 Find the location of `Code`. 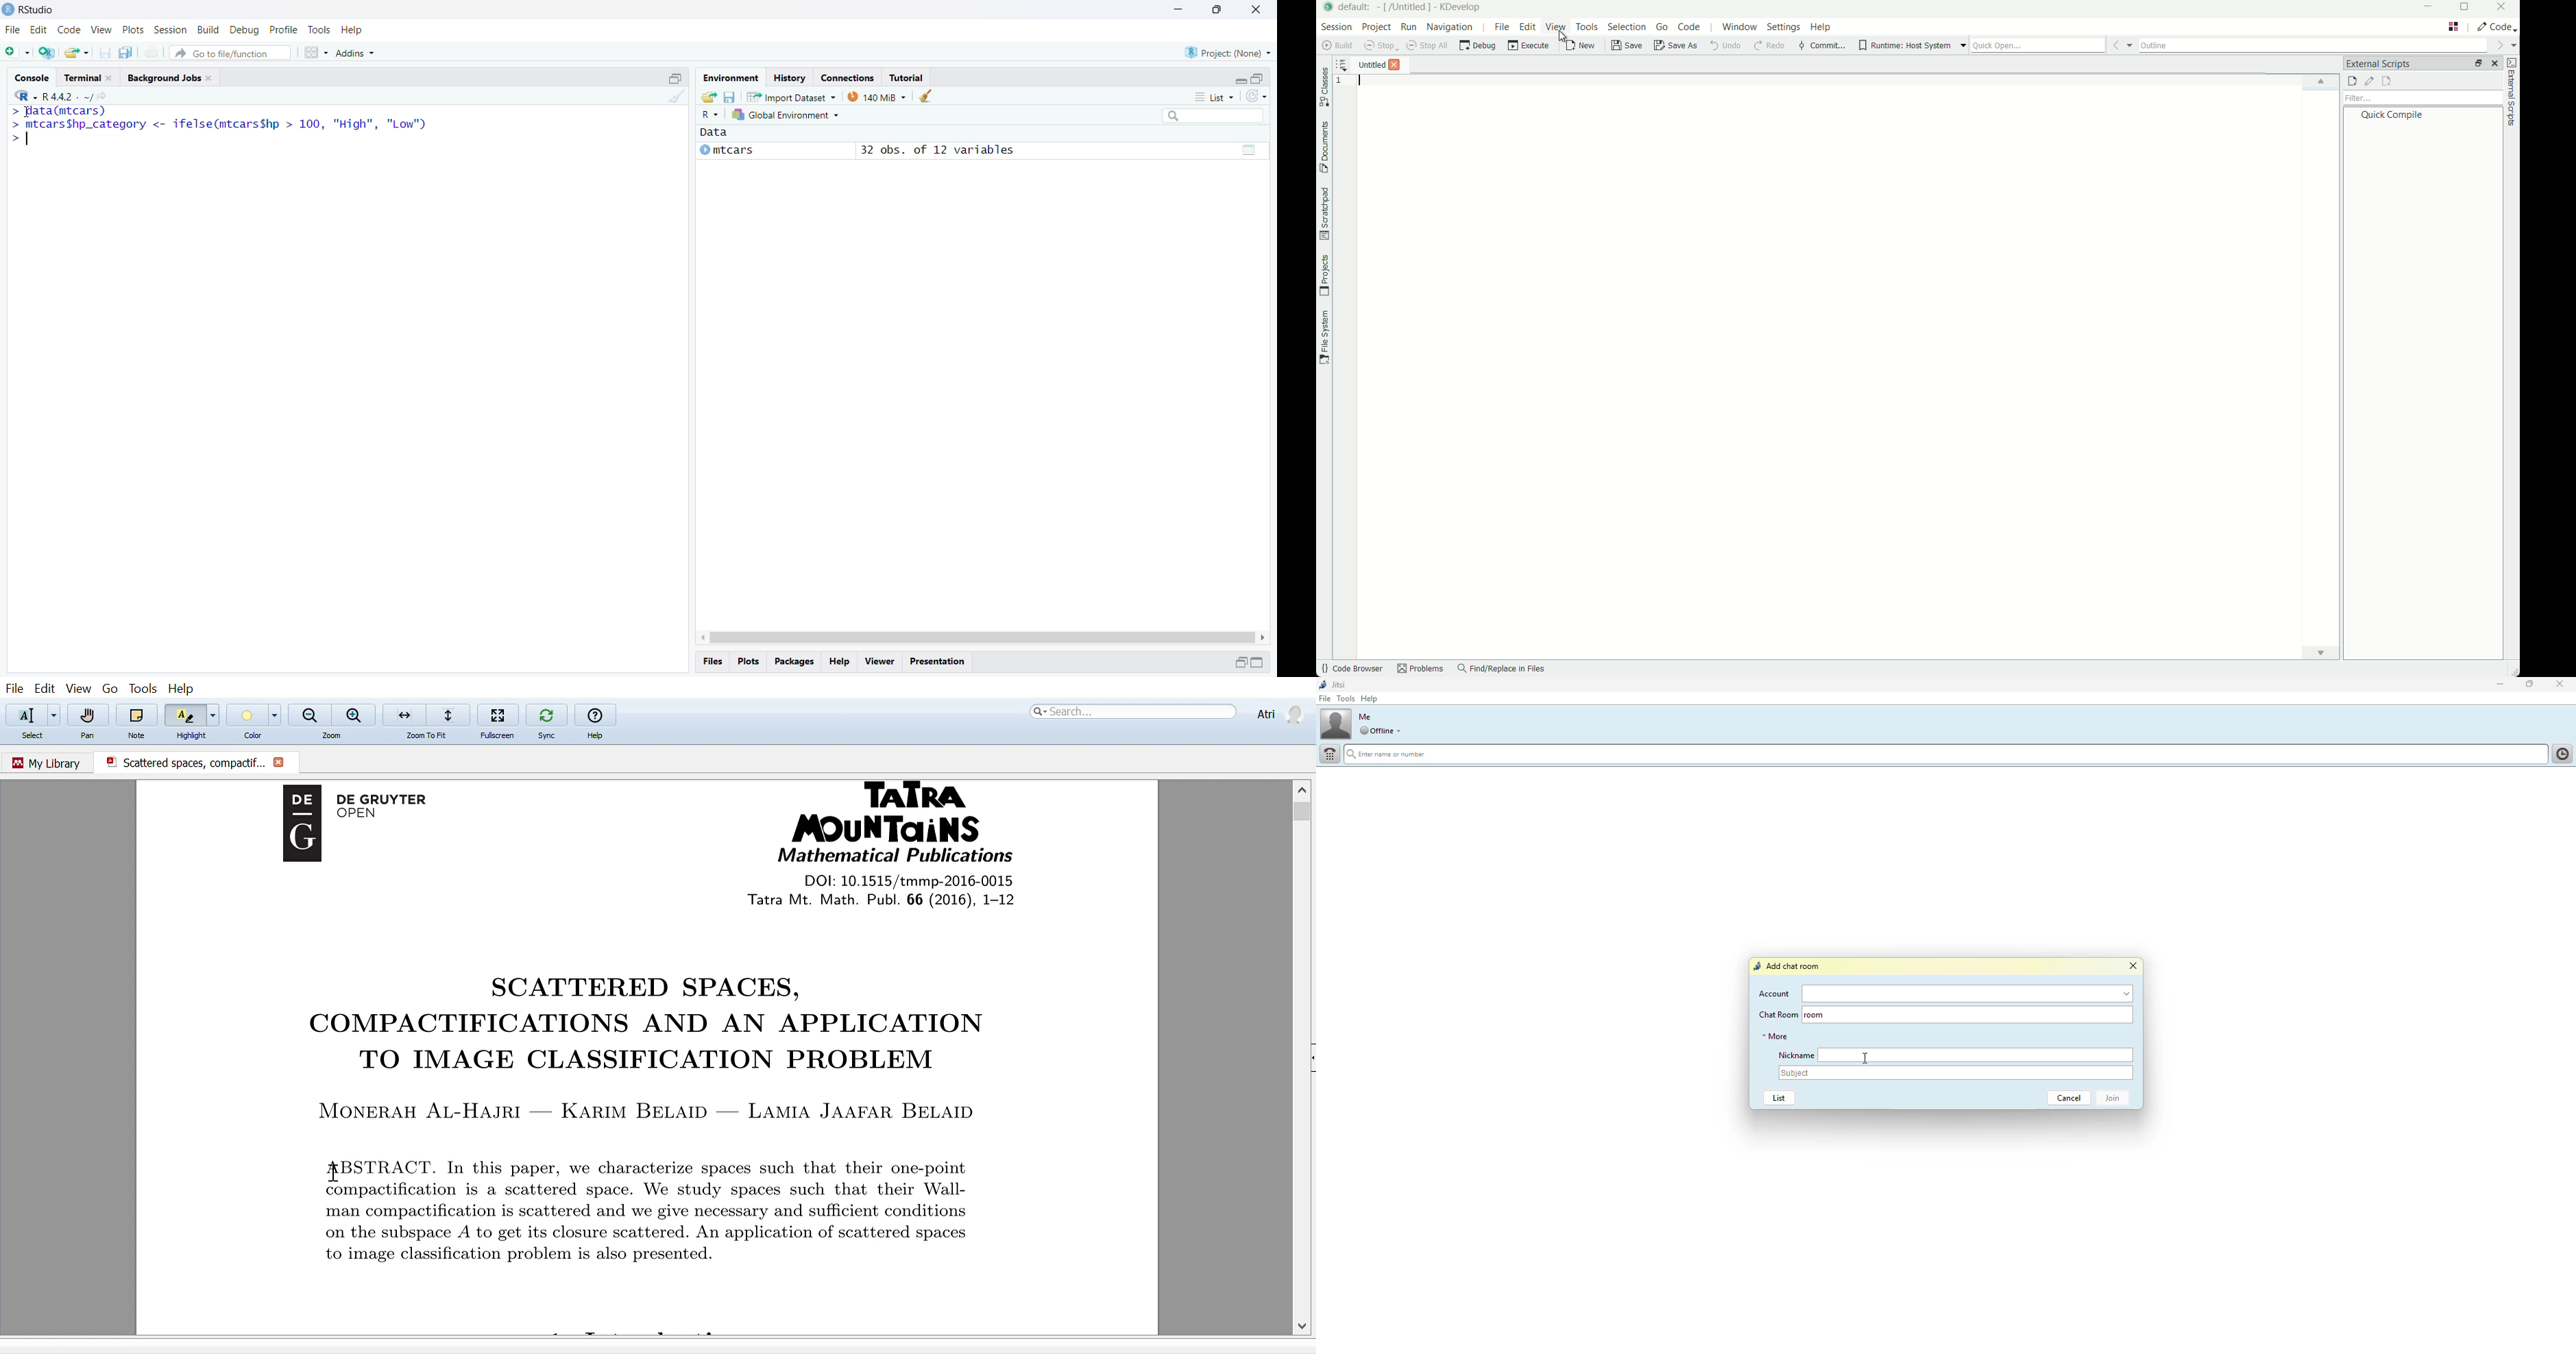

Code is located at coordinates (69, 30).